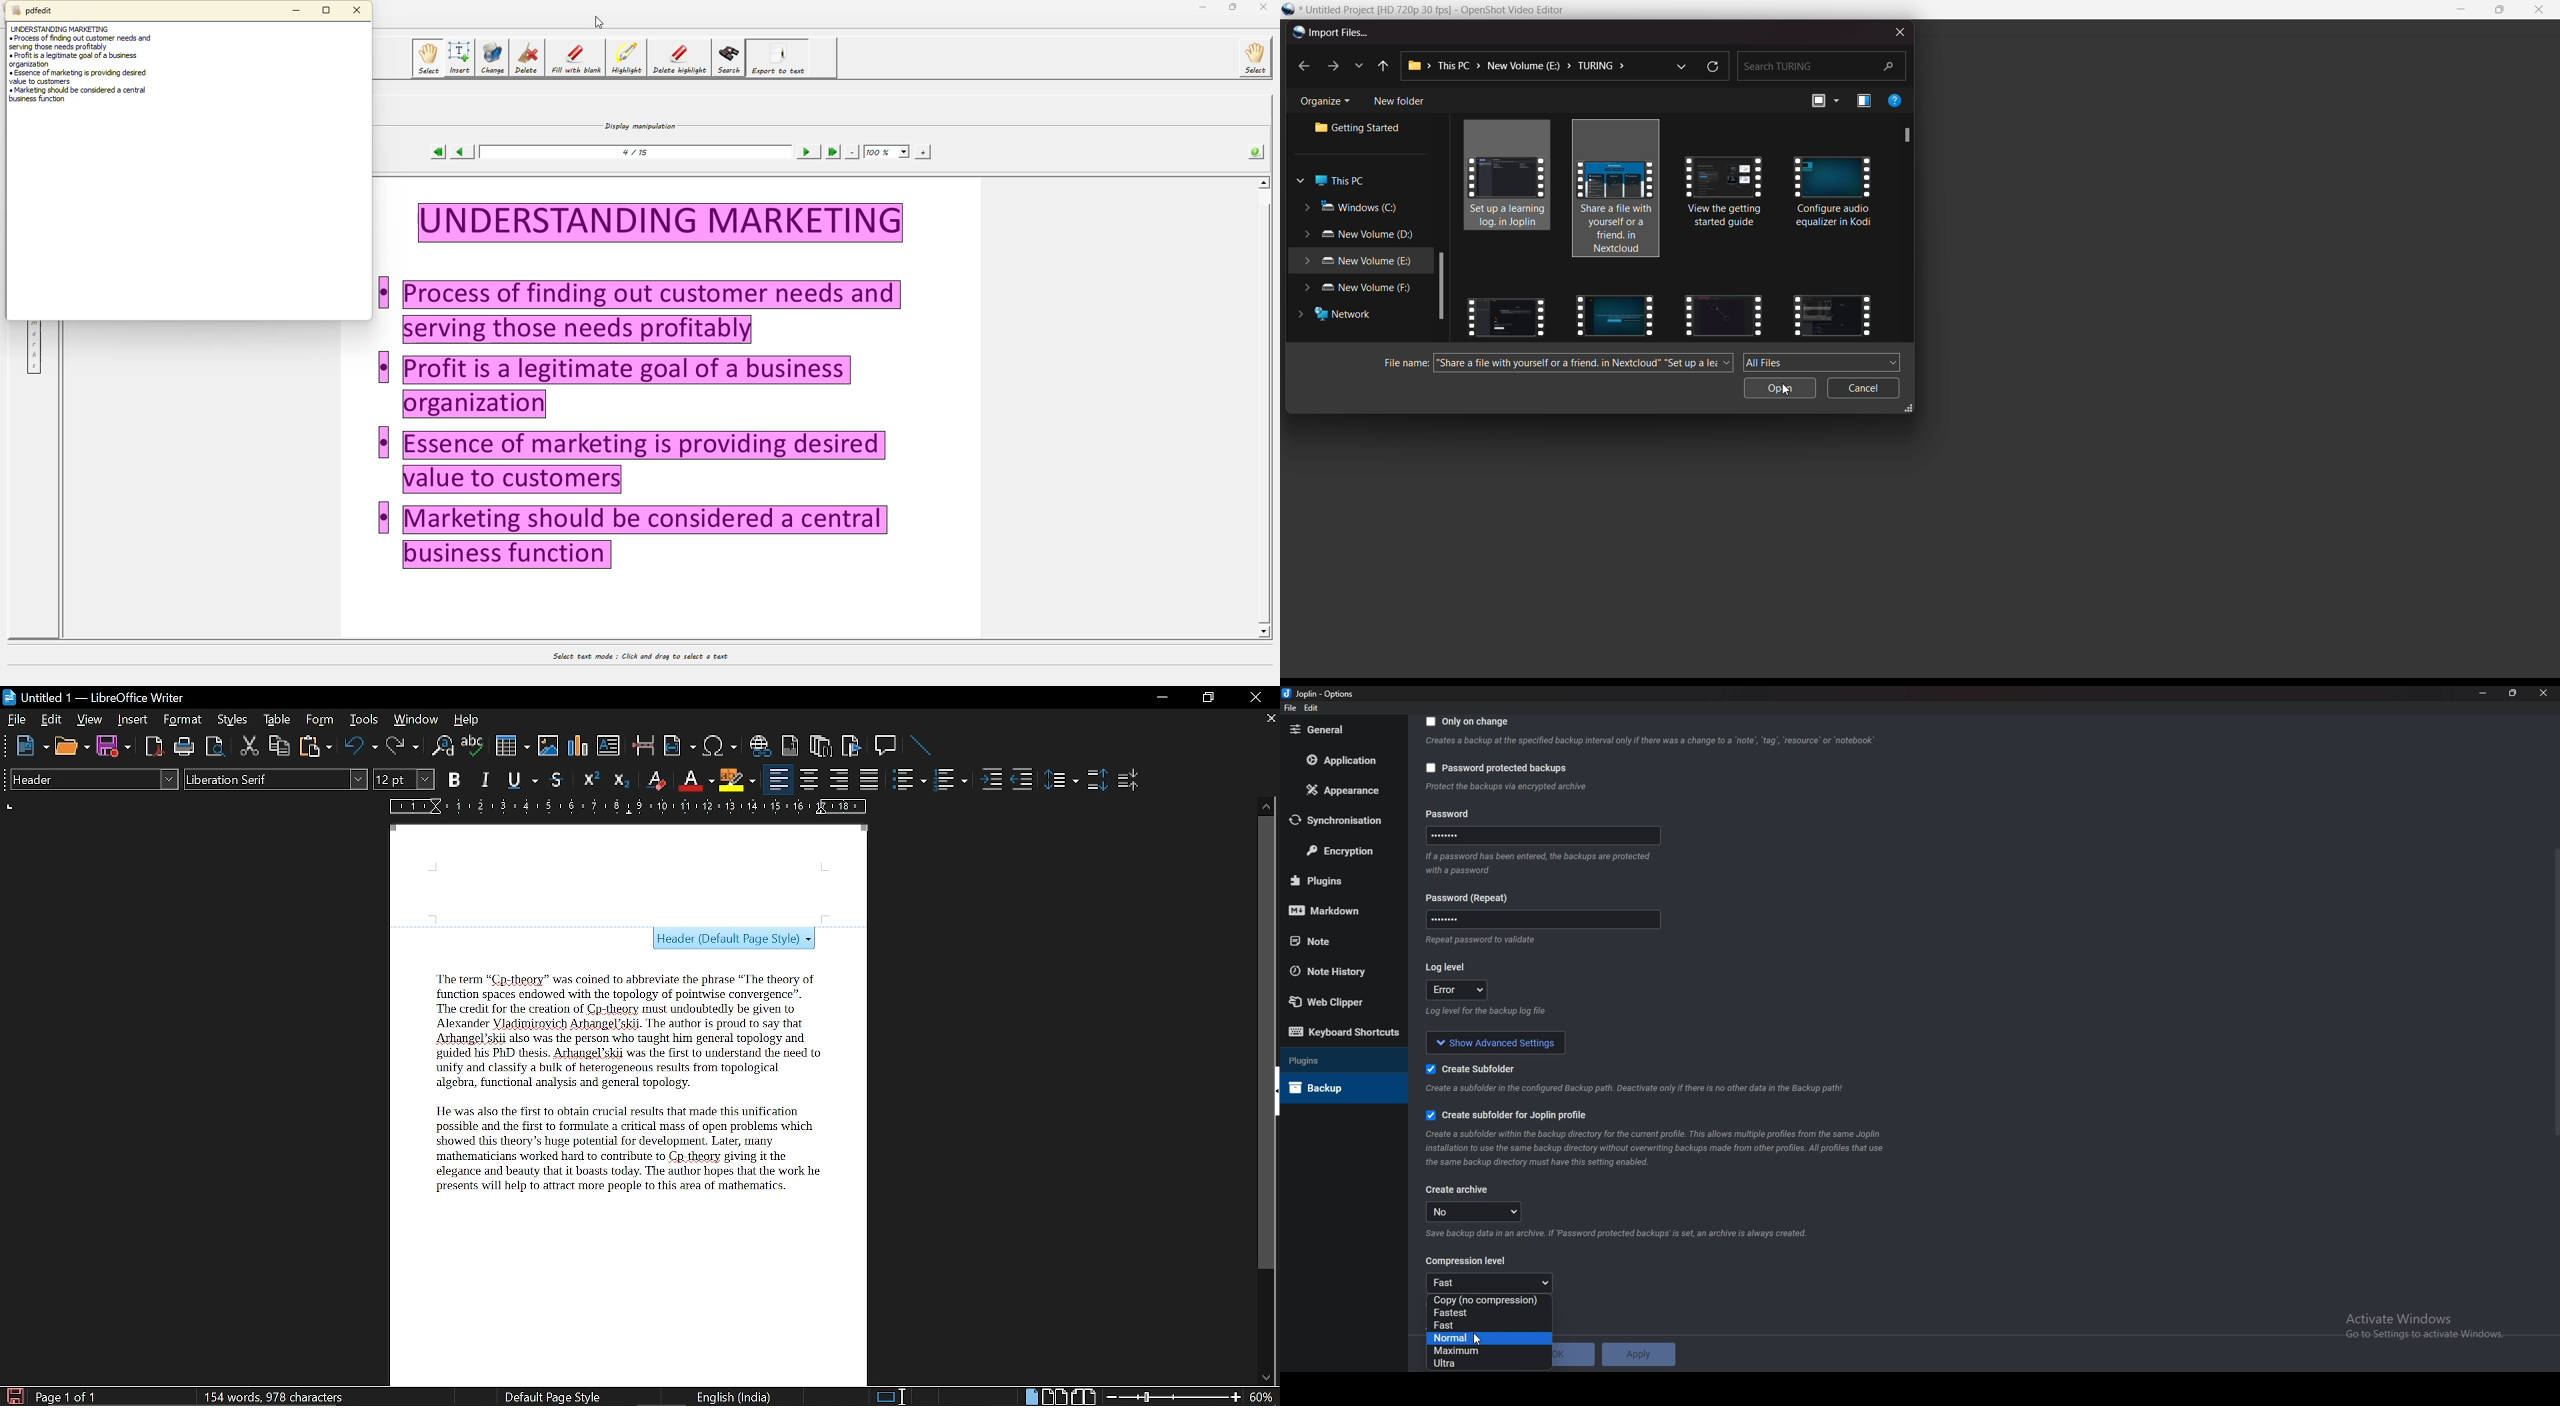  Describe the element at coordinates (1472, 898) in the screenshot. I see `Password` at that location.